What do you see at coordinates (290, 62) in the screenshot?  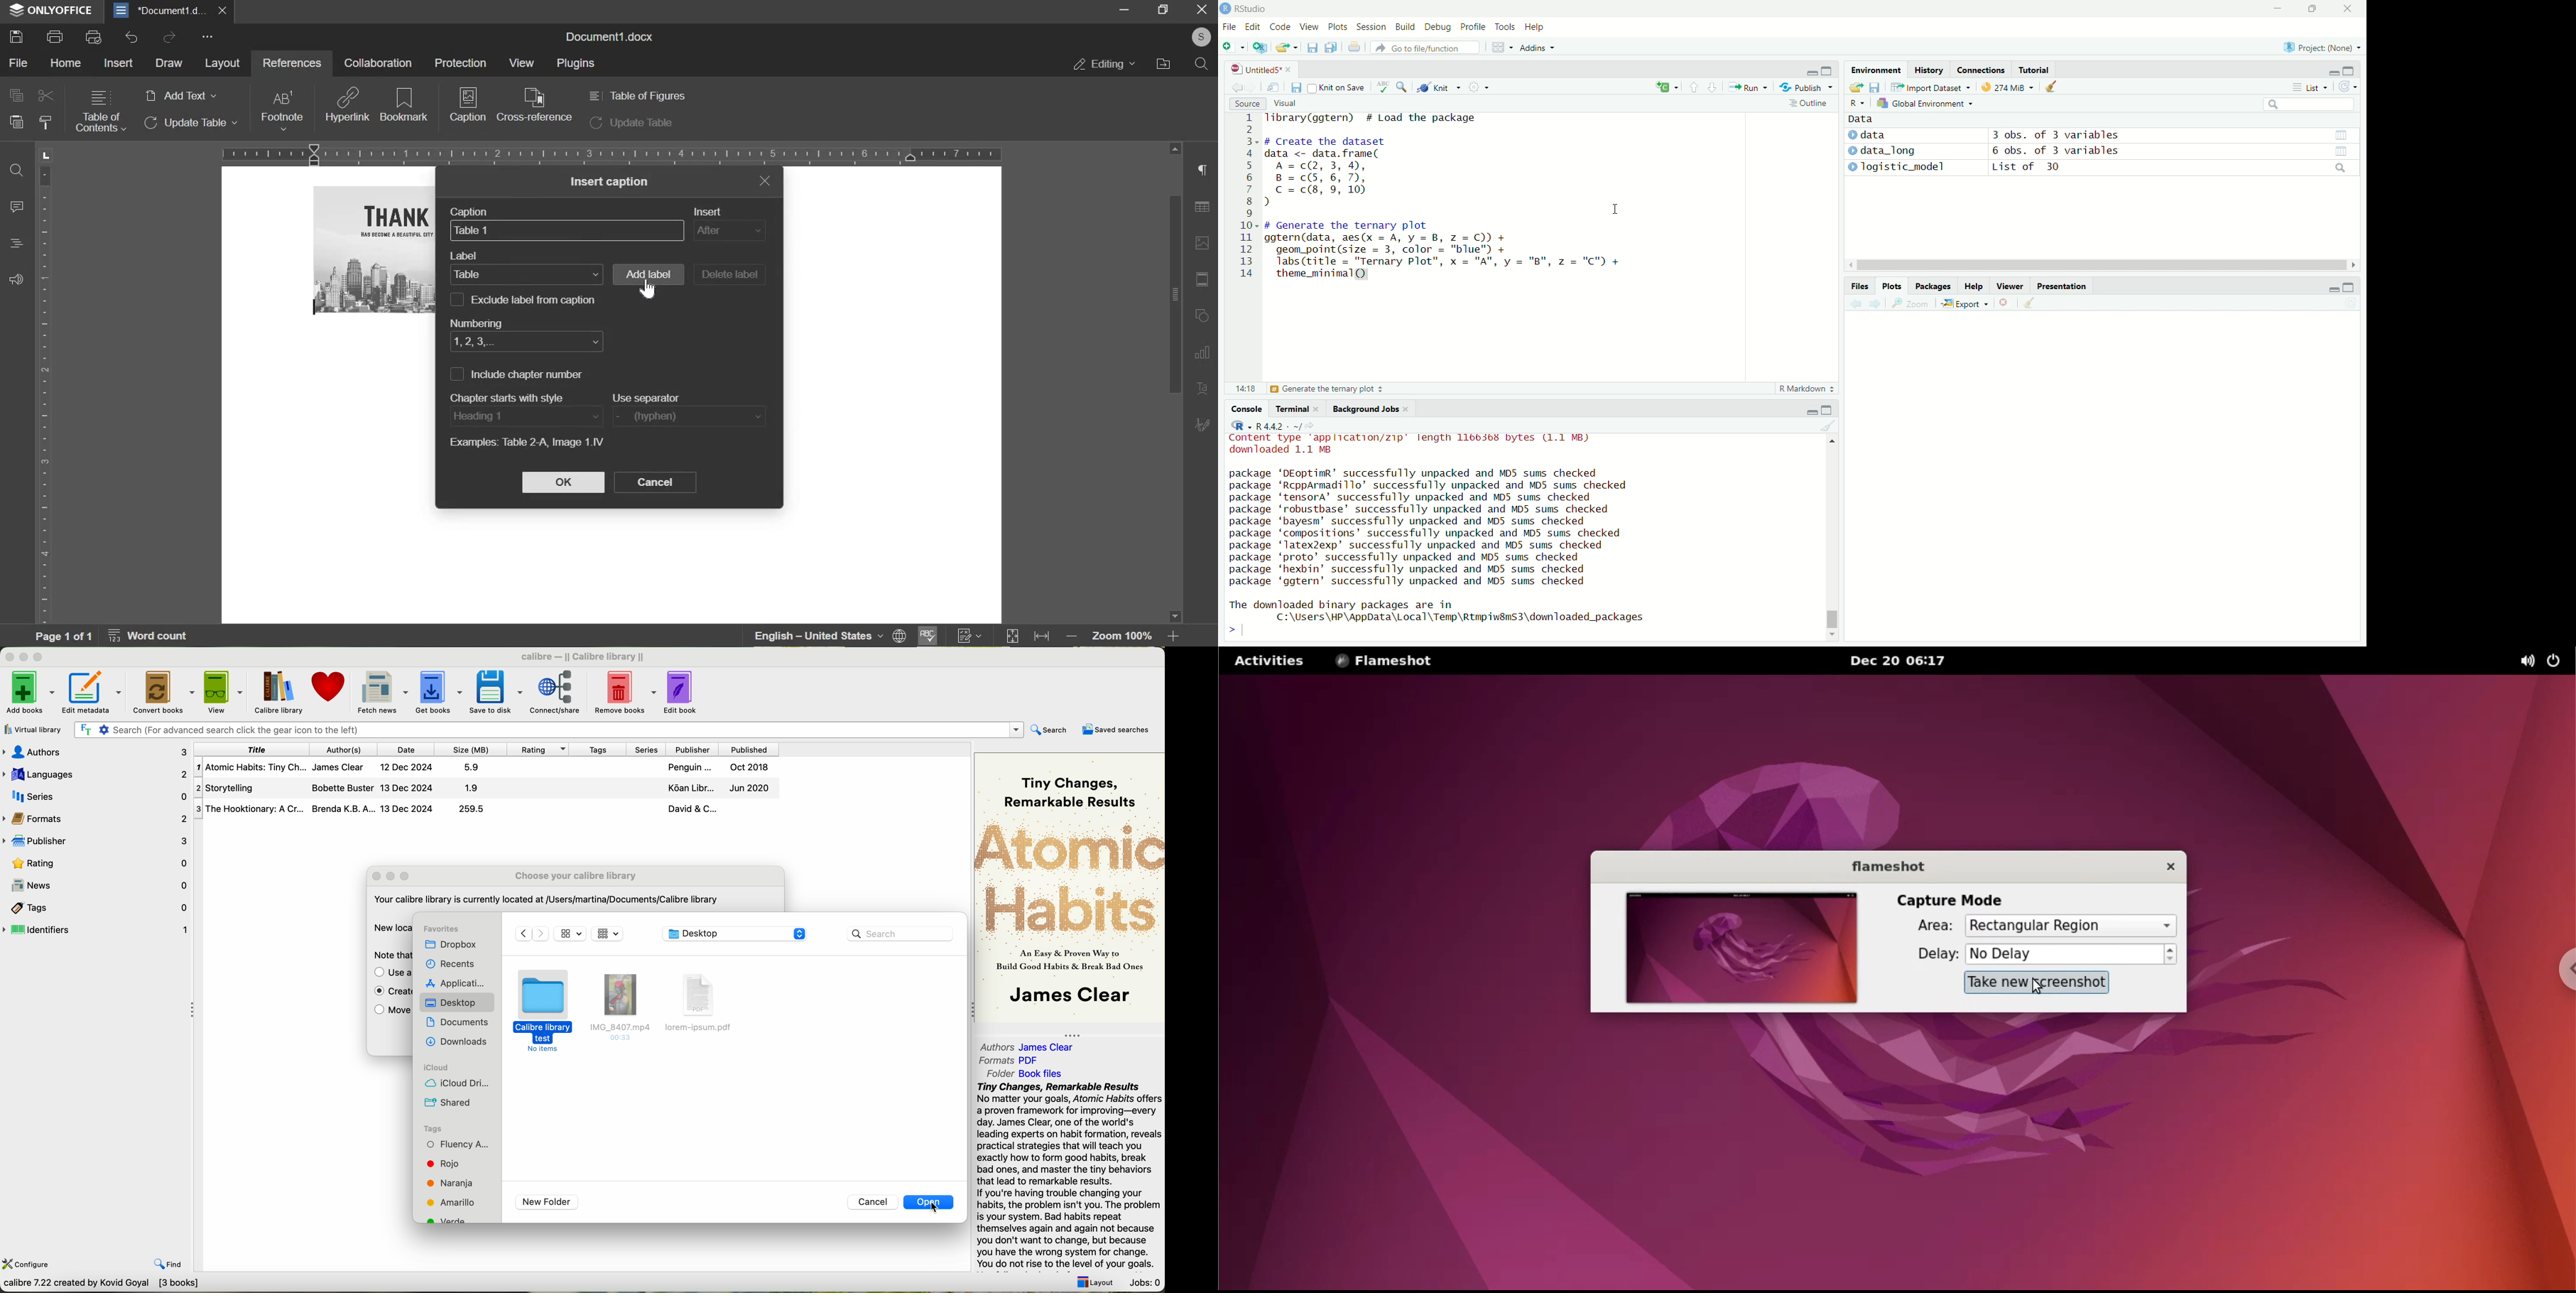 I see `references` at bounding box center [290, 62].